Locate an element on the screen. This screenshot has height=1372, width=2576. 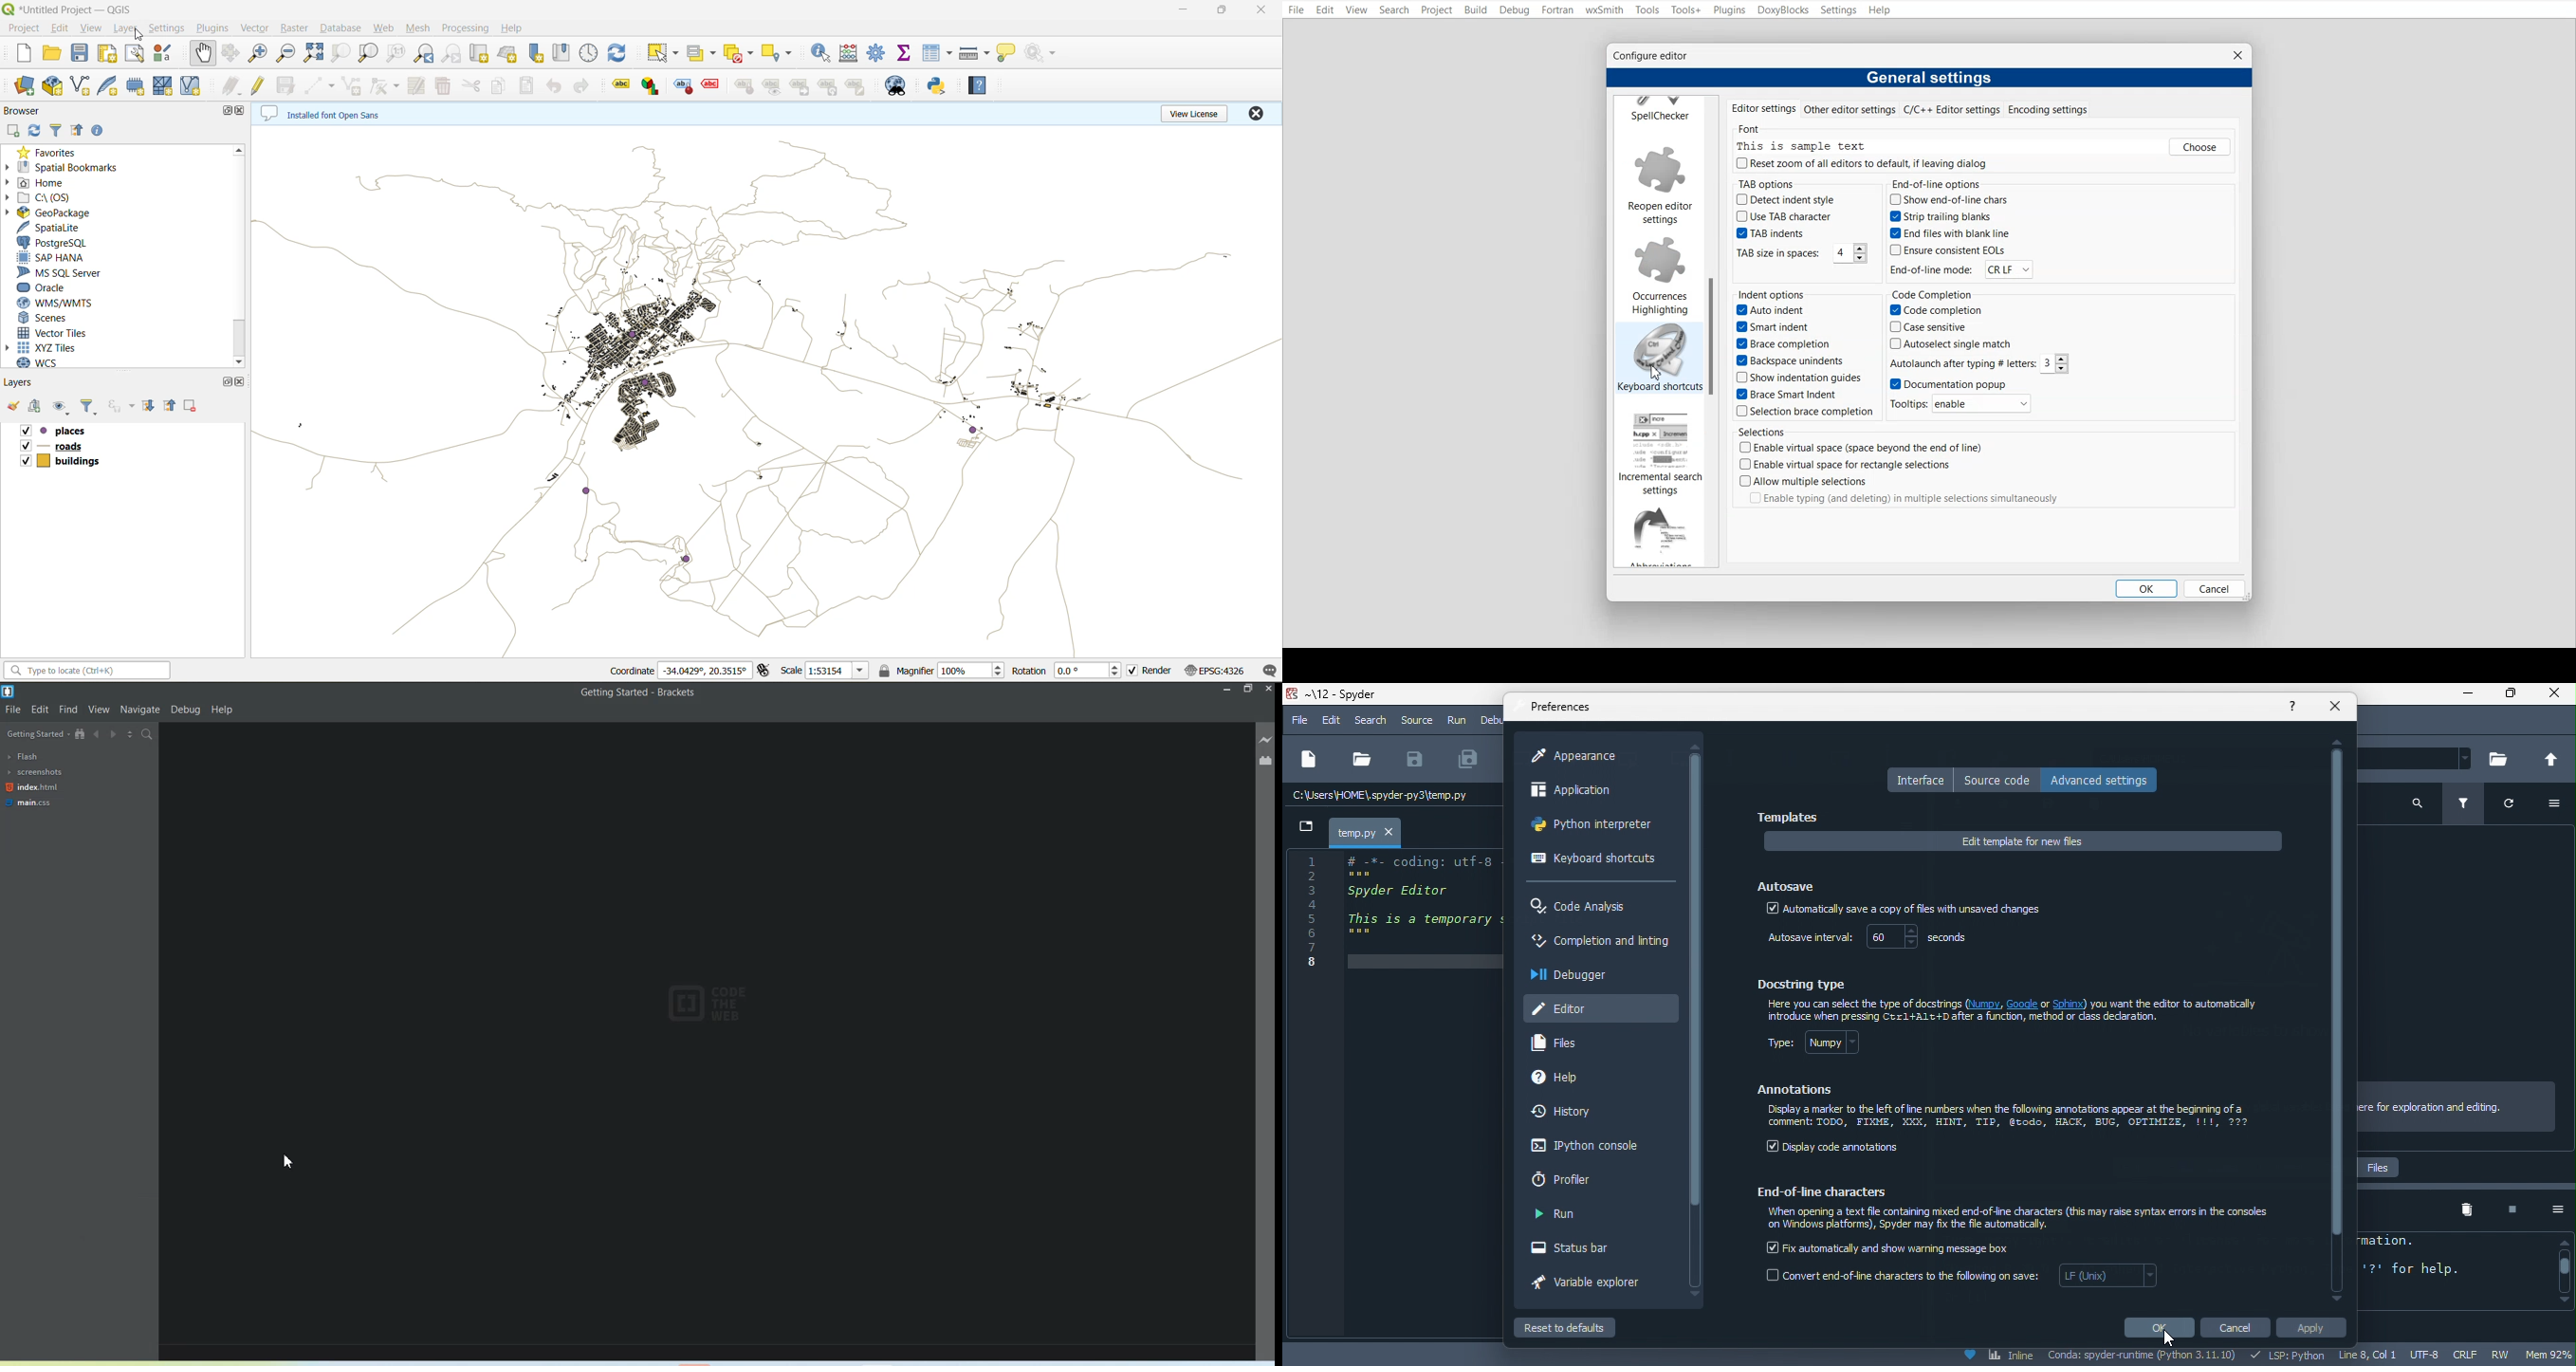
lsp python is located at coordinates (2291, 1356).